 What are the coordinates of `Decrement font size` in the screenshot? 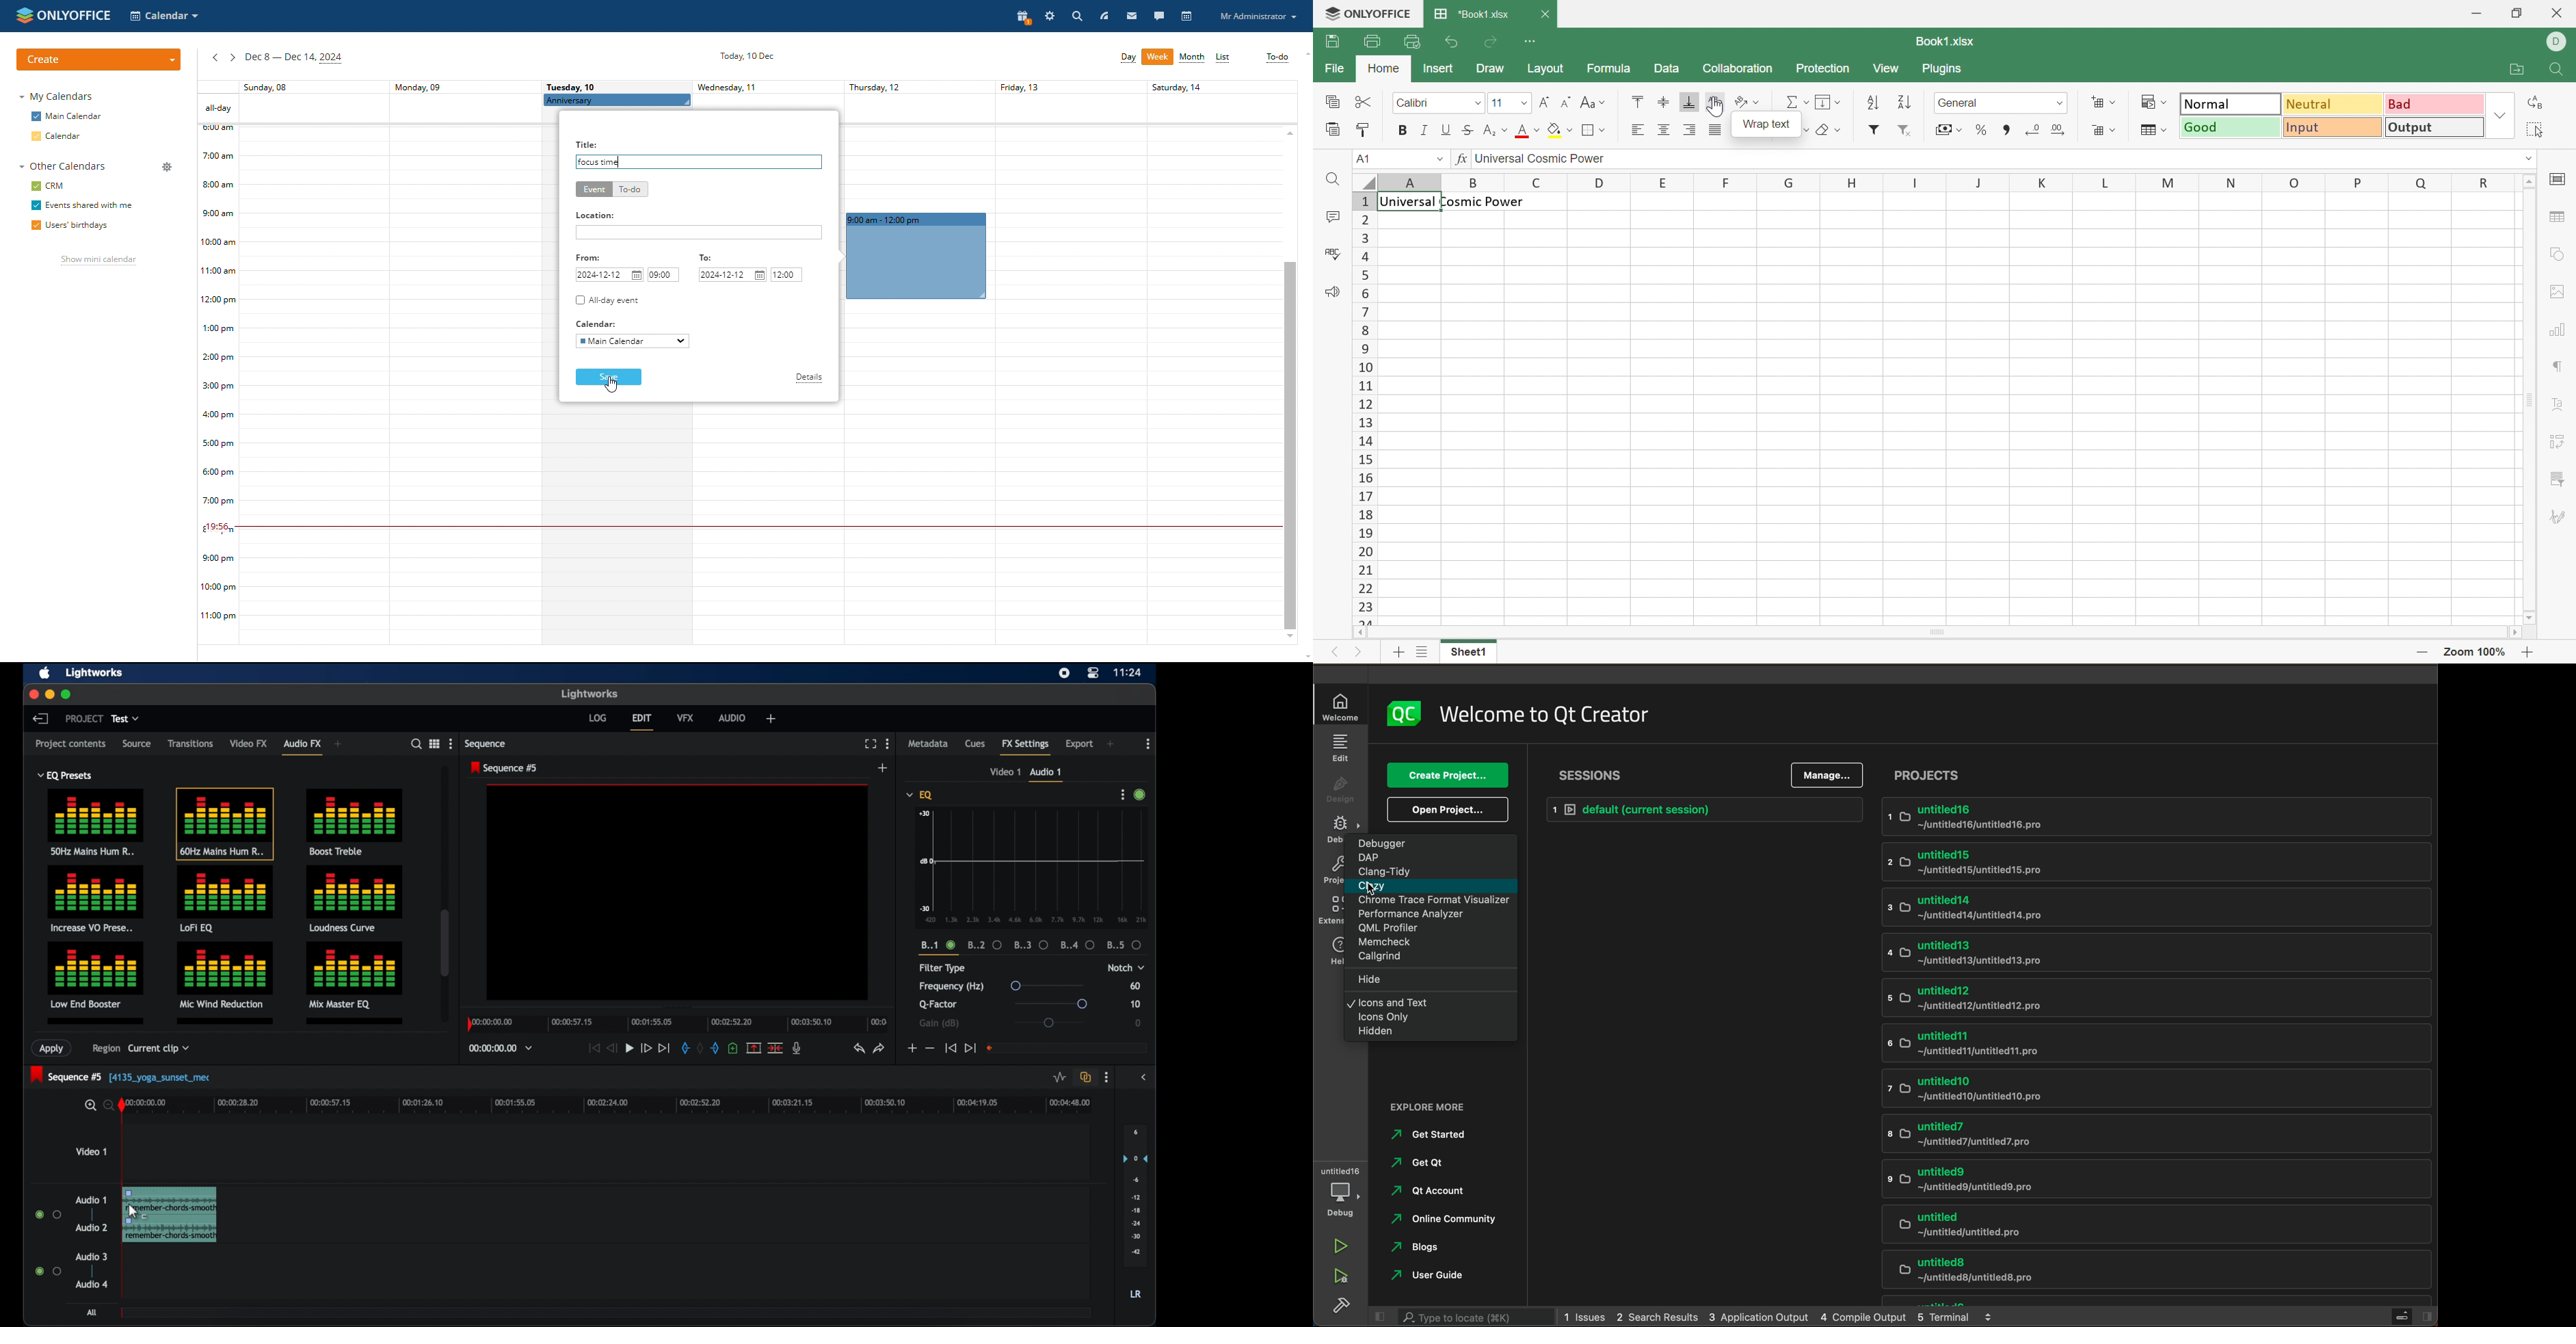 It's located at (1568, 101).